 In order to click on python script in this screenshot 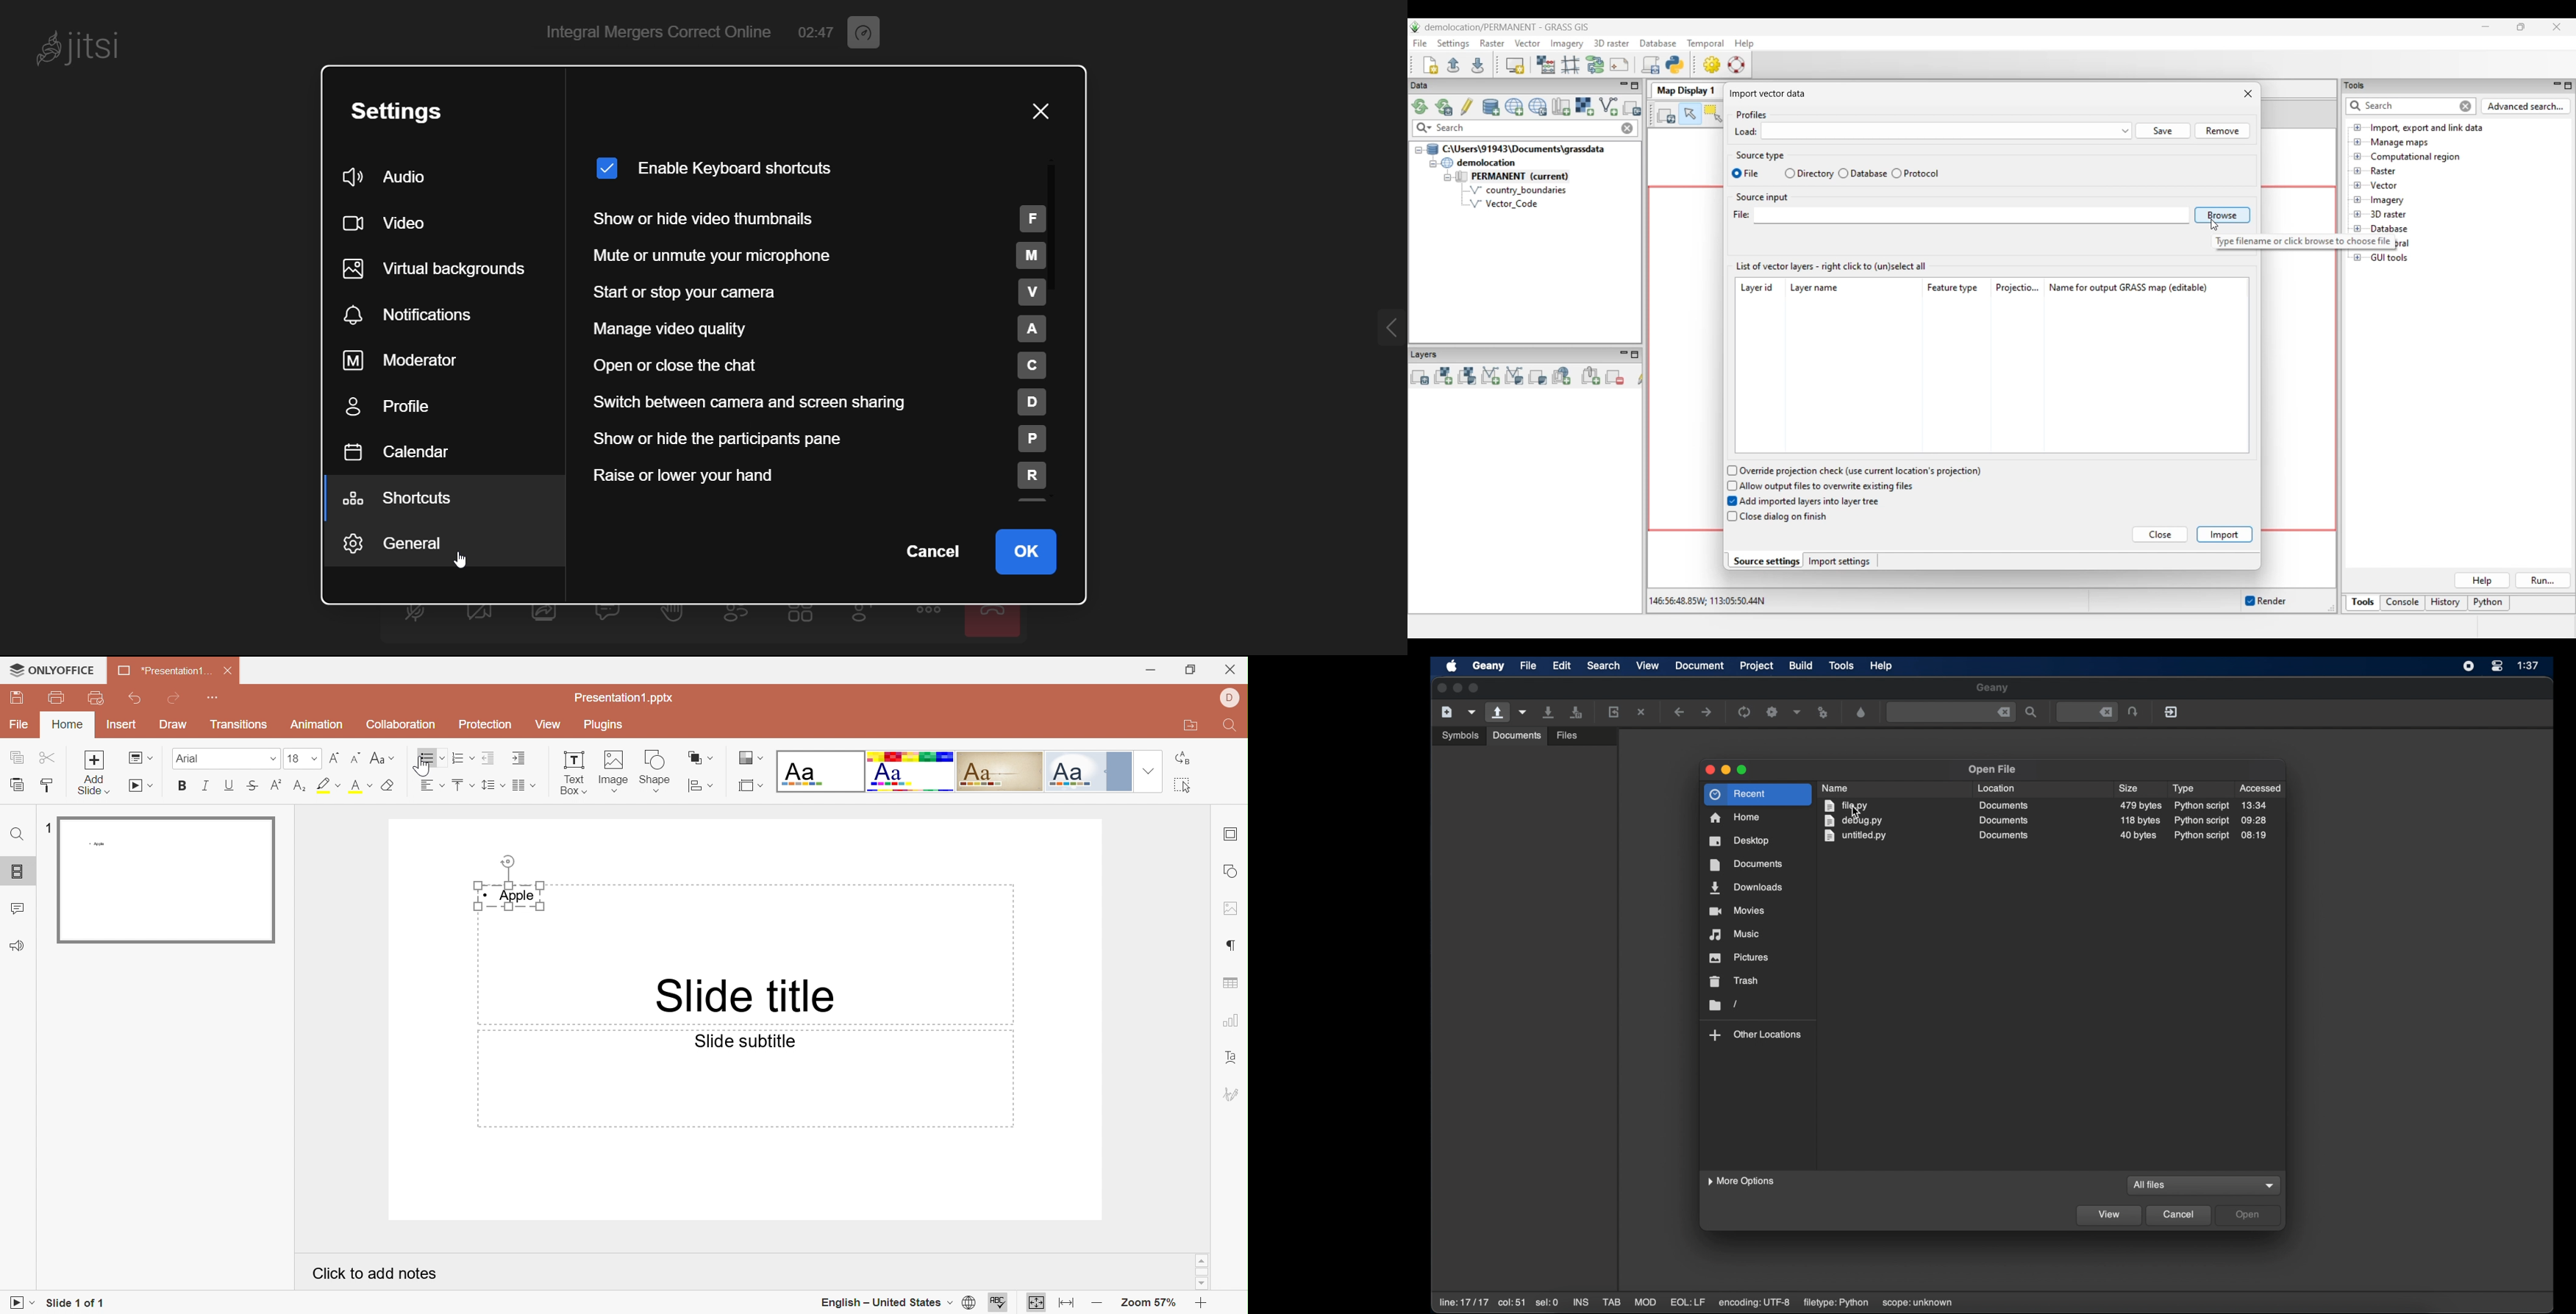, I will do `click(2202, 836)`.